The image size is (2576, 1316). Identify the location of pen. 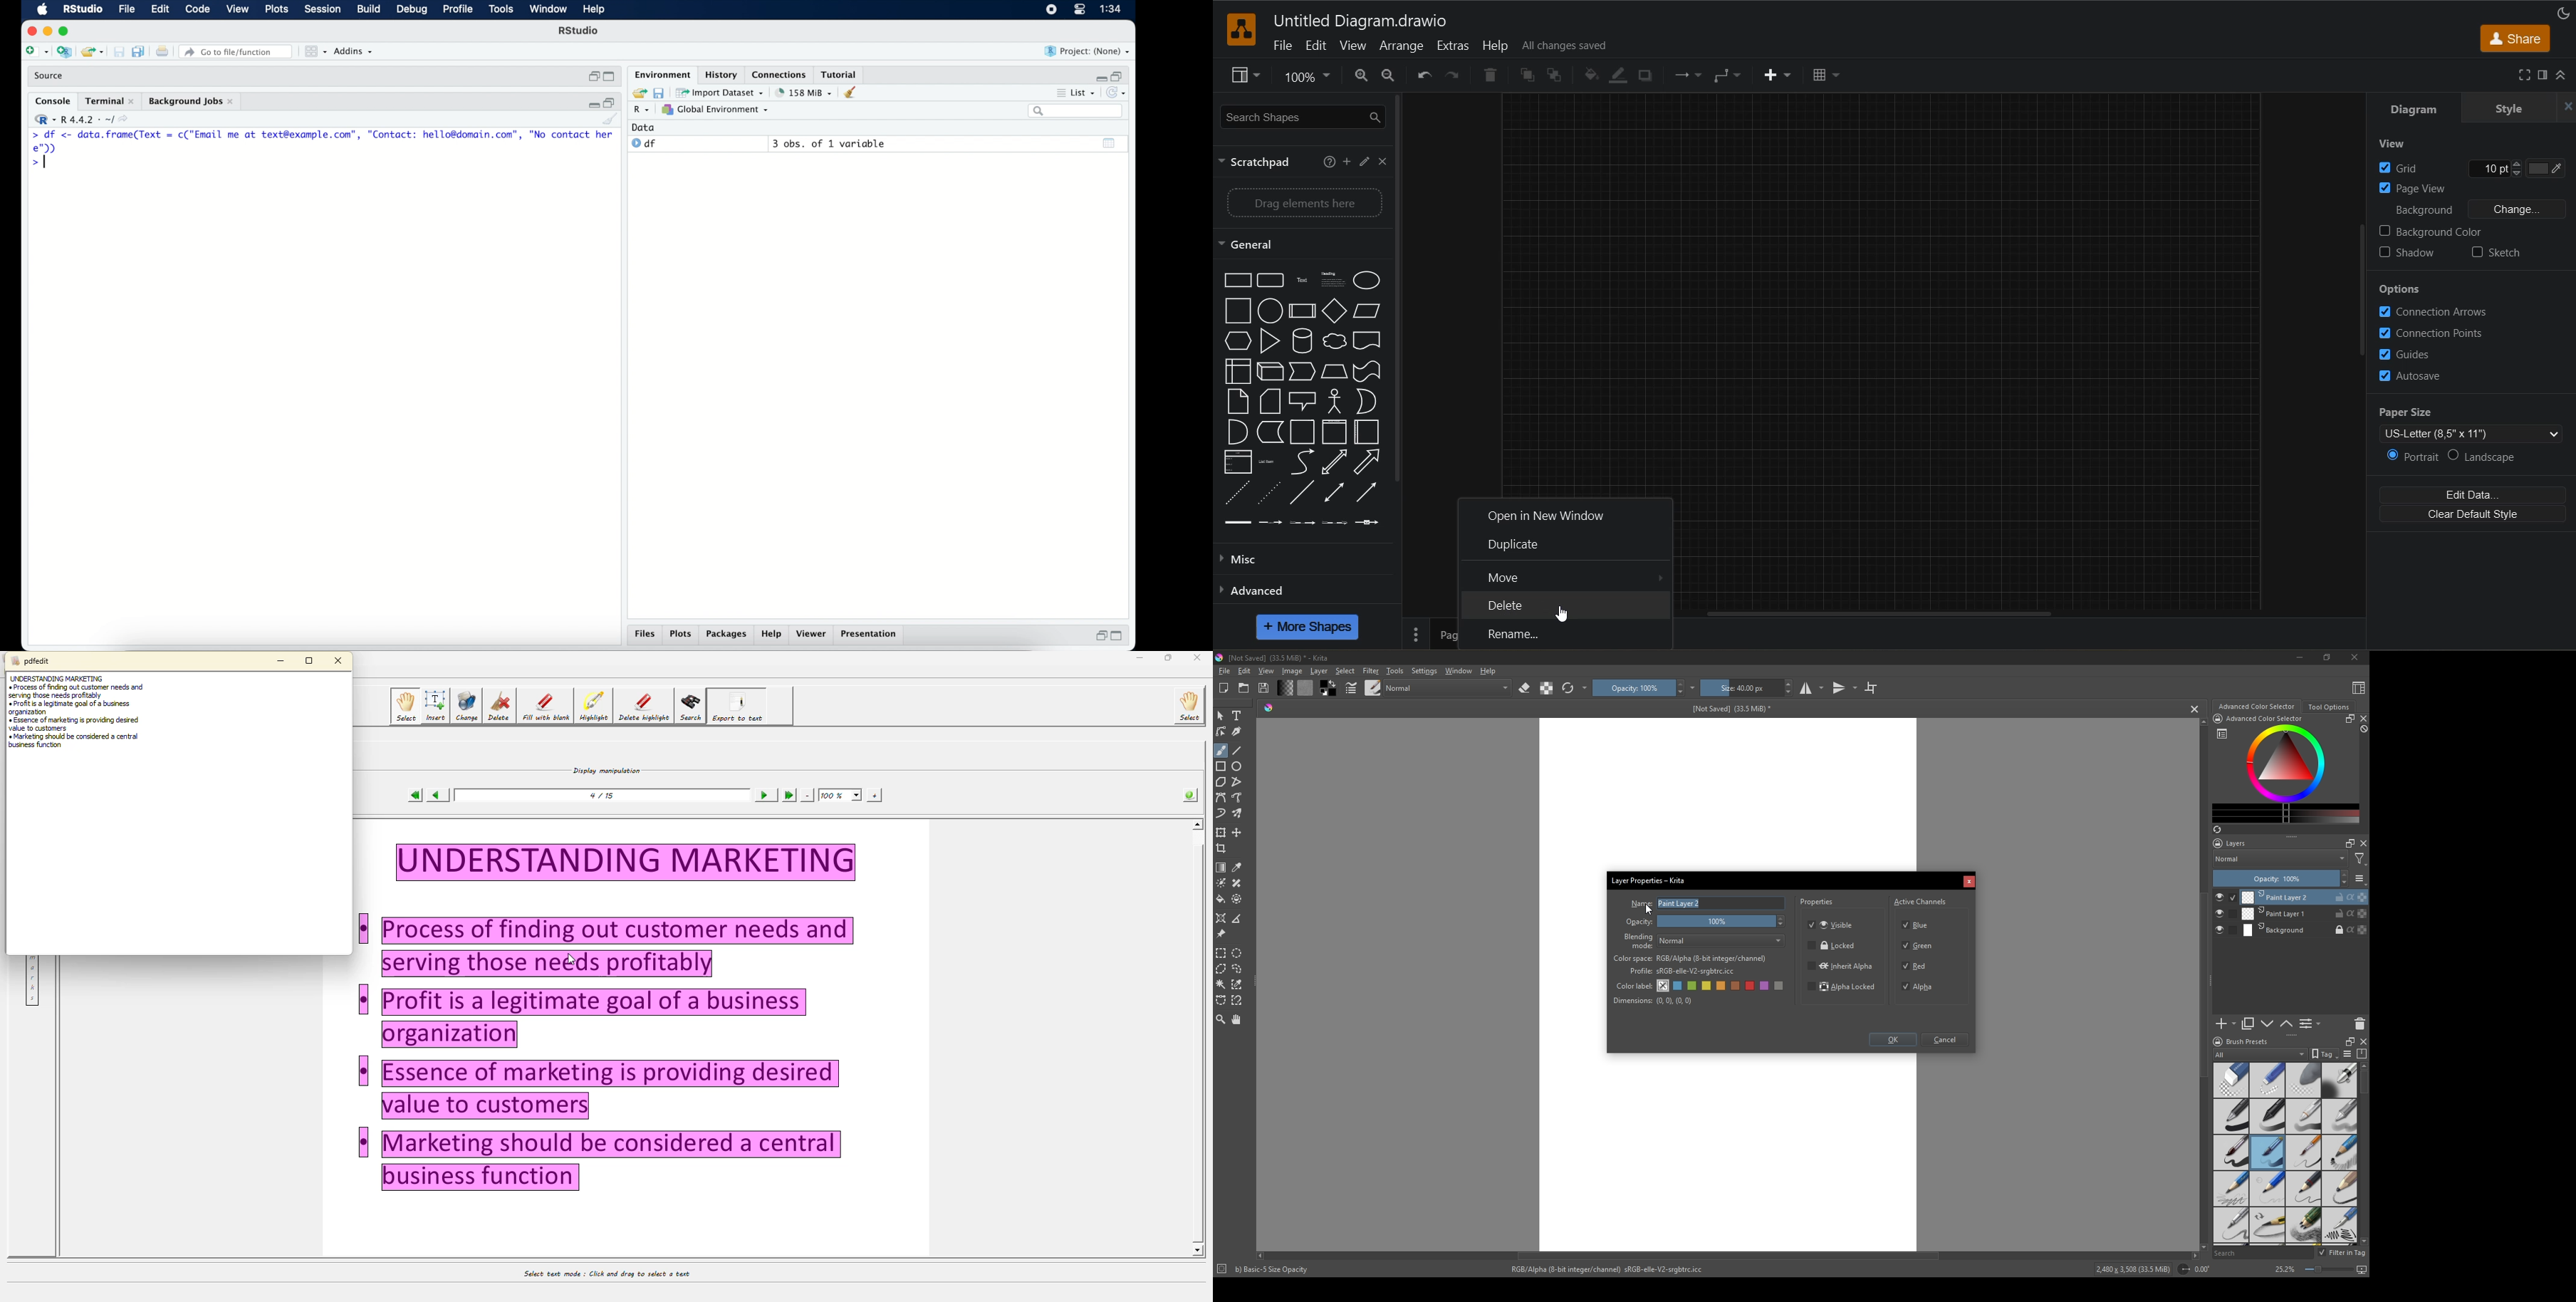
(2231, 1117).